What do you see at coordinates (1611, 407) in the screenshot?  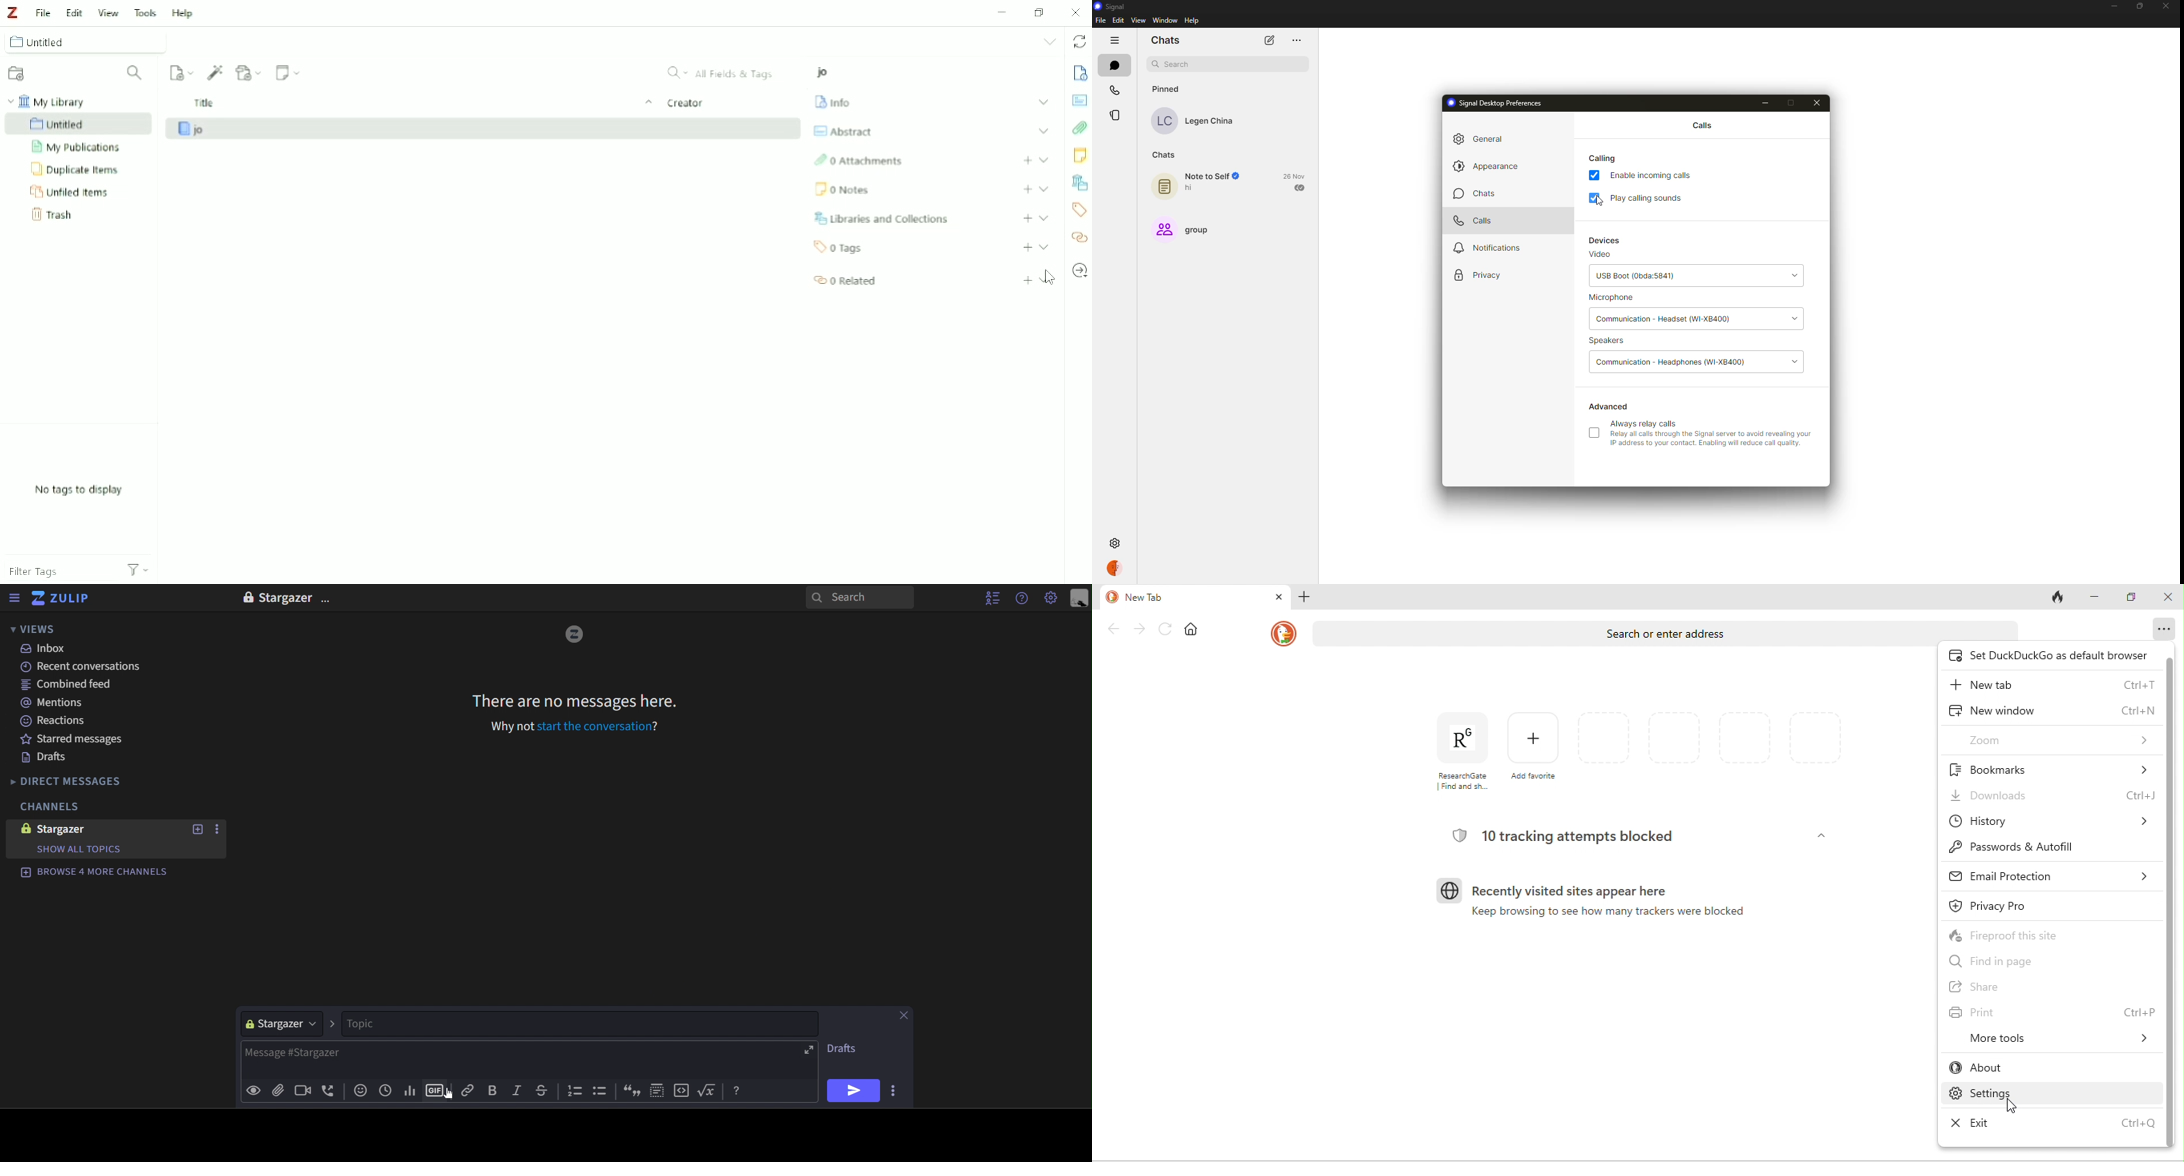 I see `advanced` at bounding box center [1611, 407].